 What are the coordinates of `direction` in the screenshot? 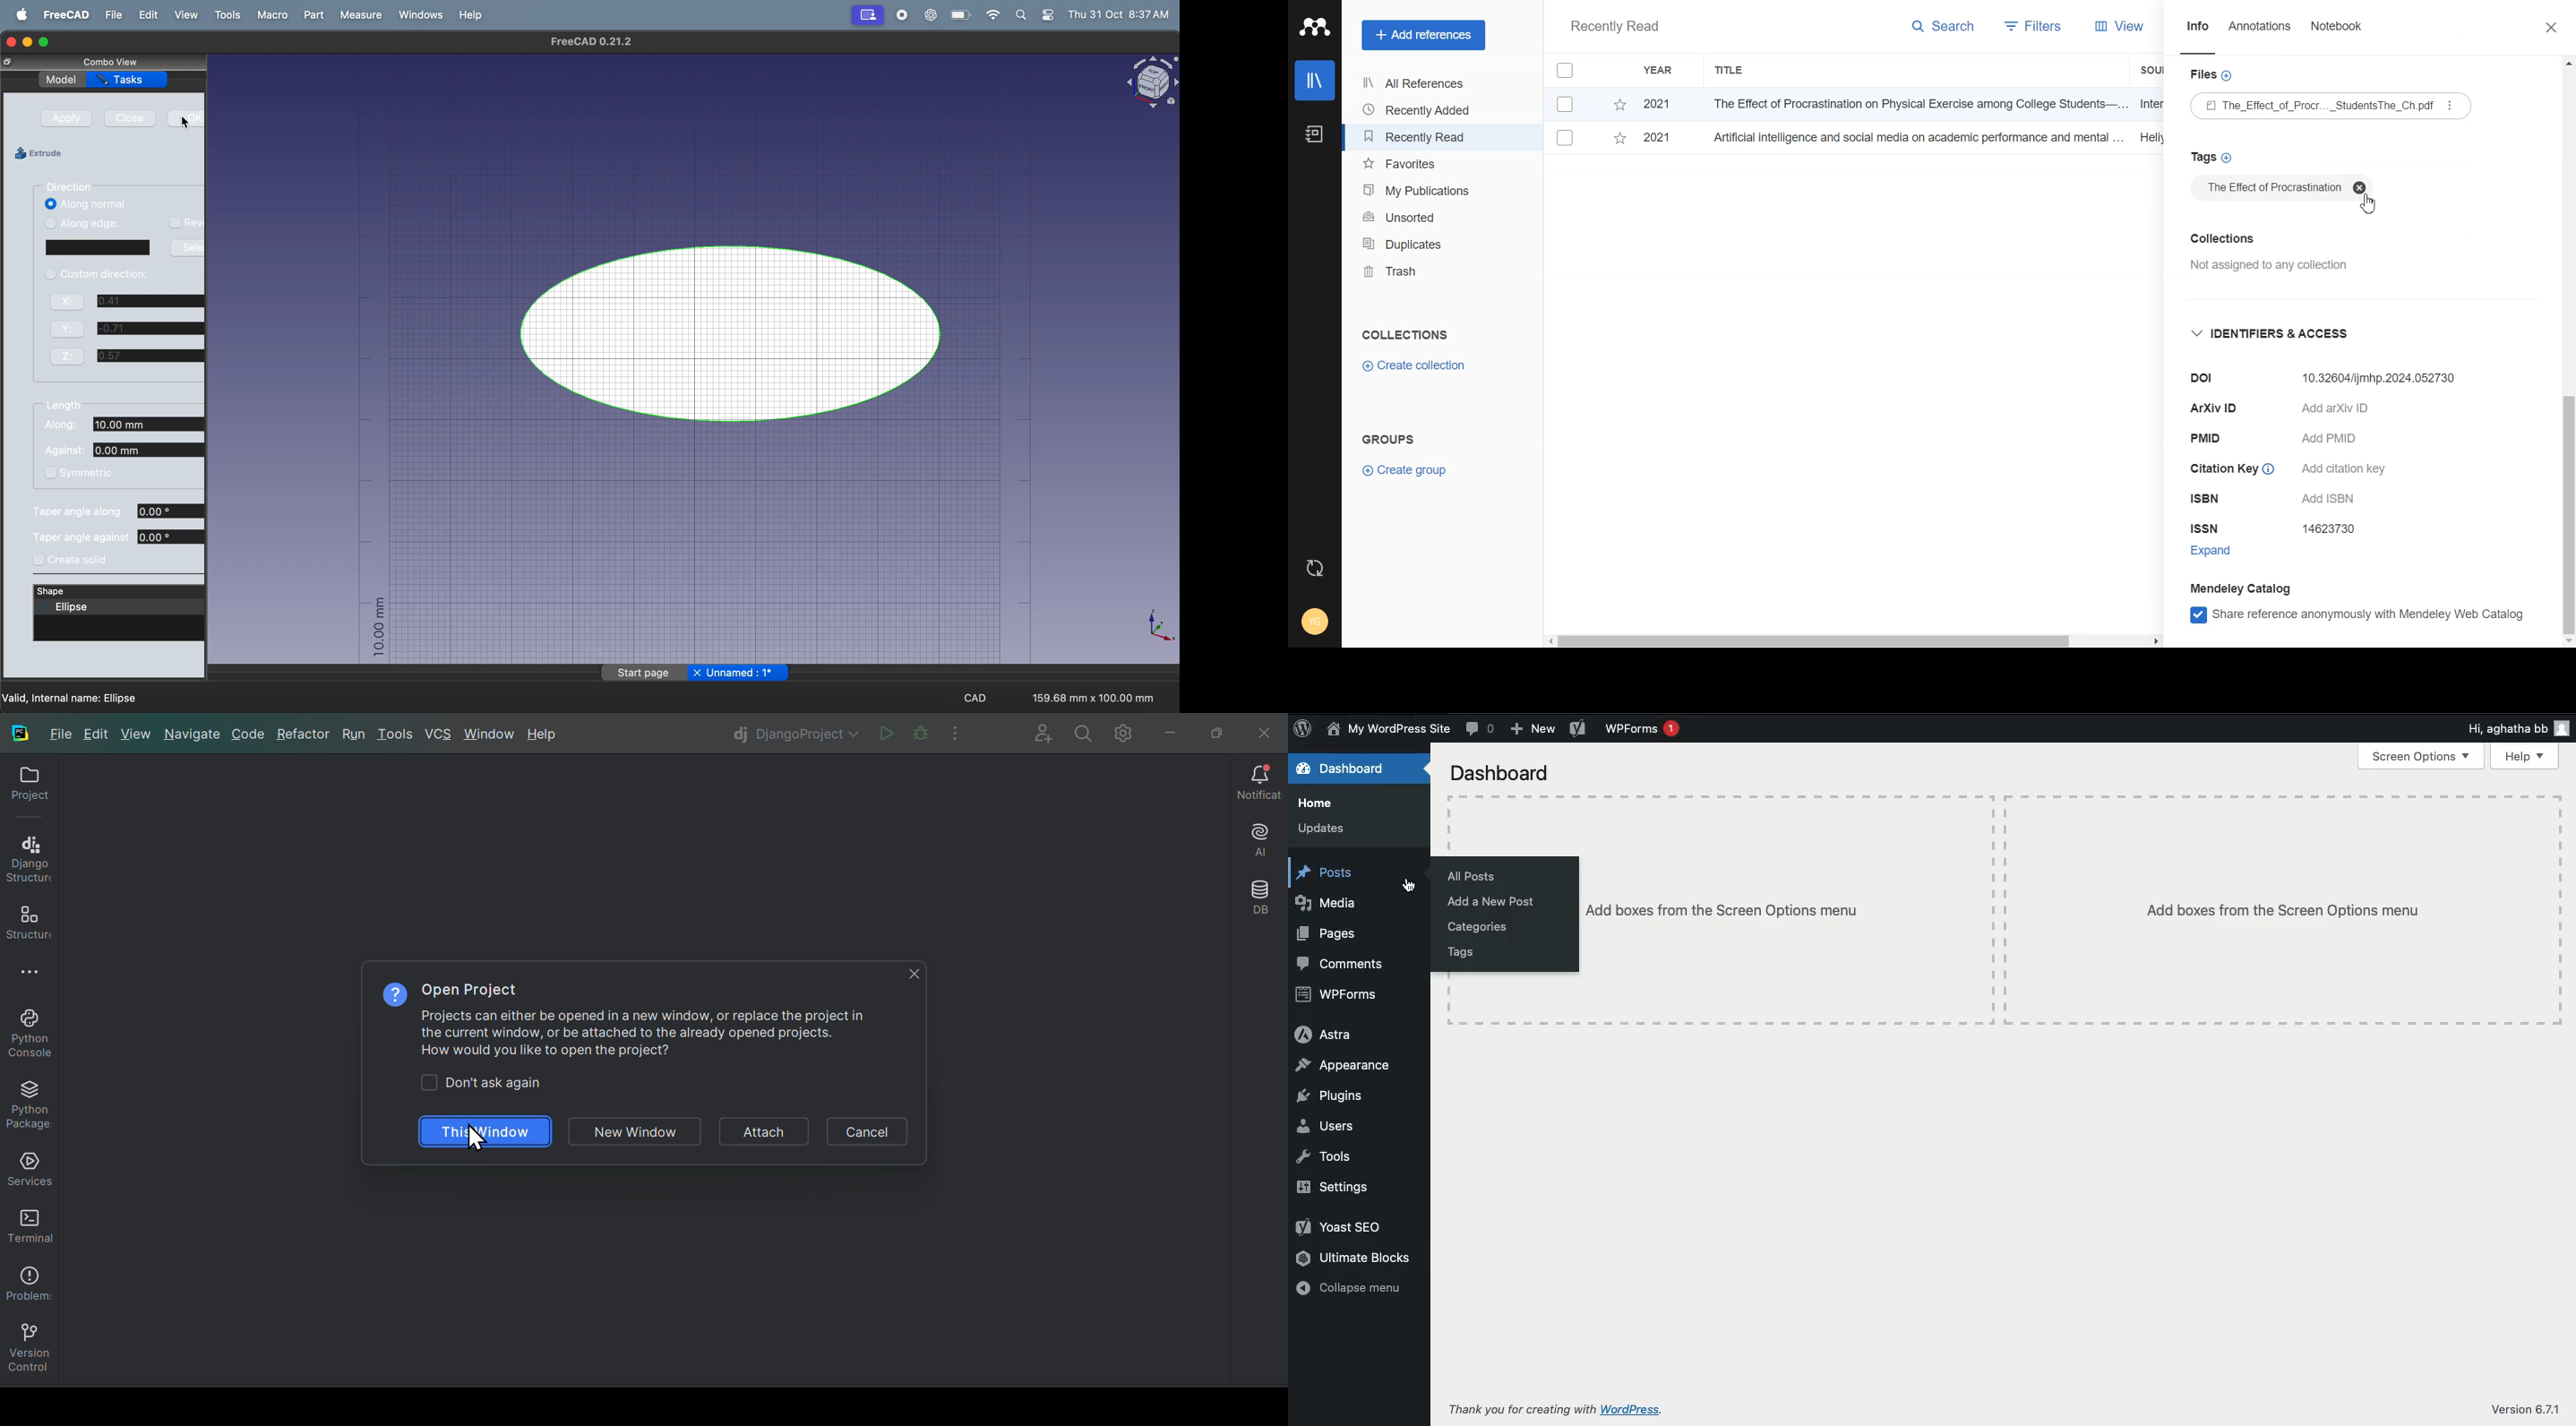 It's located at (70, 188).